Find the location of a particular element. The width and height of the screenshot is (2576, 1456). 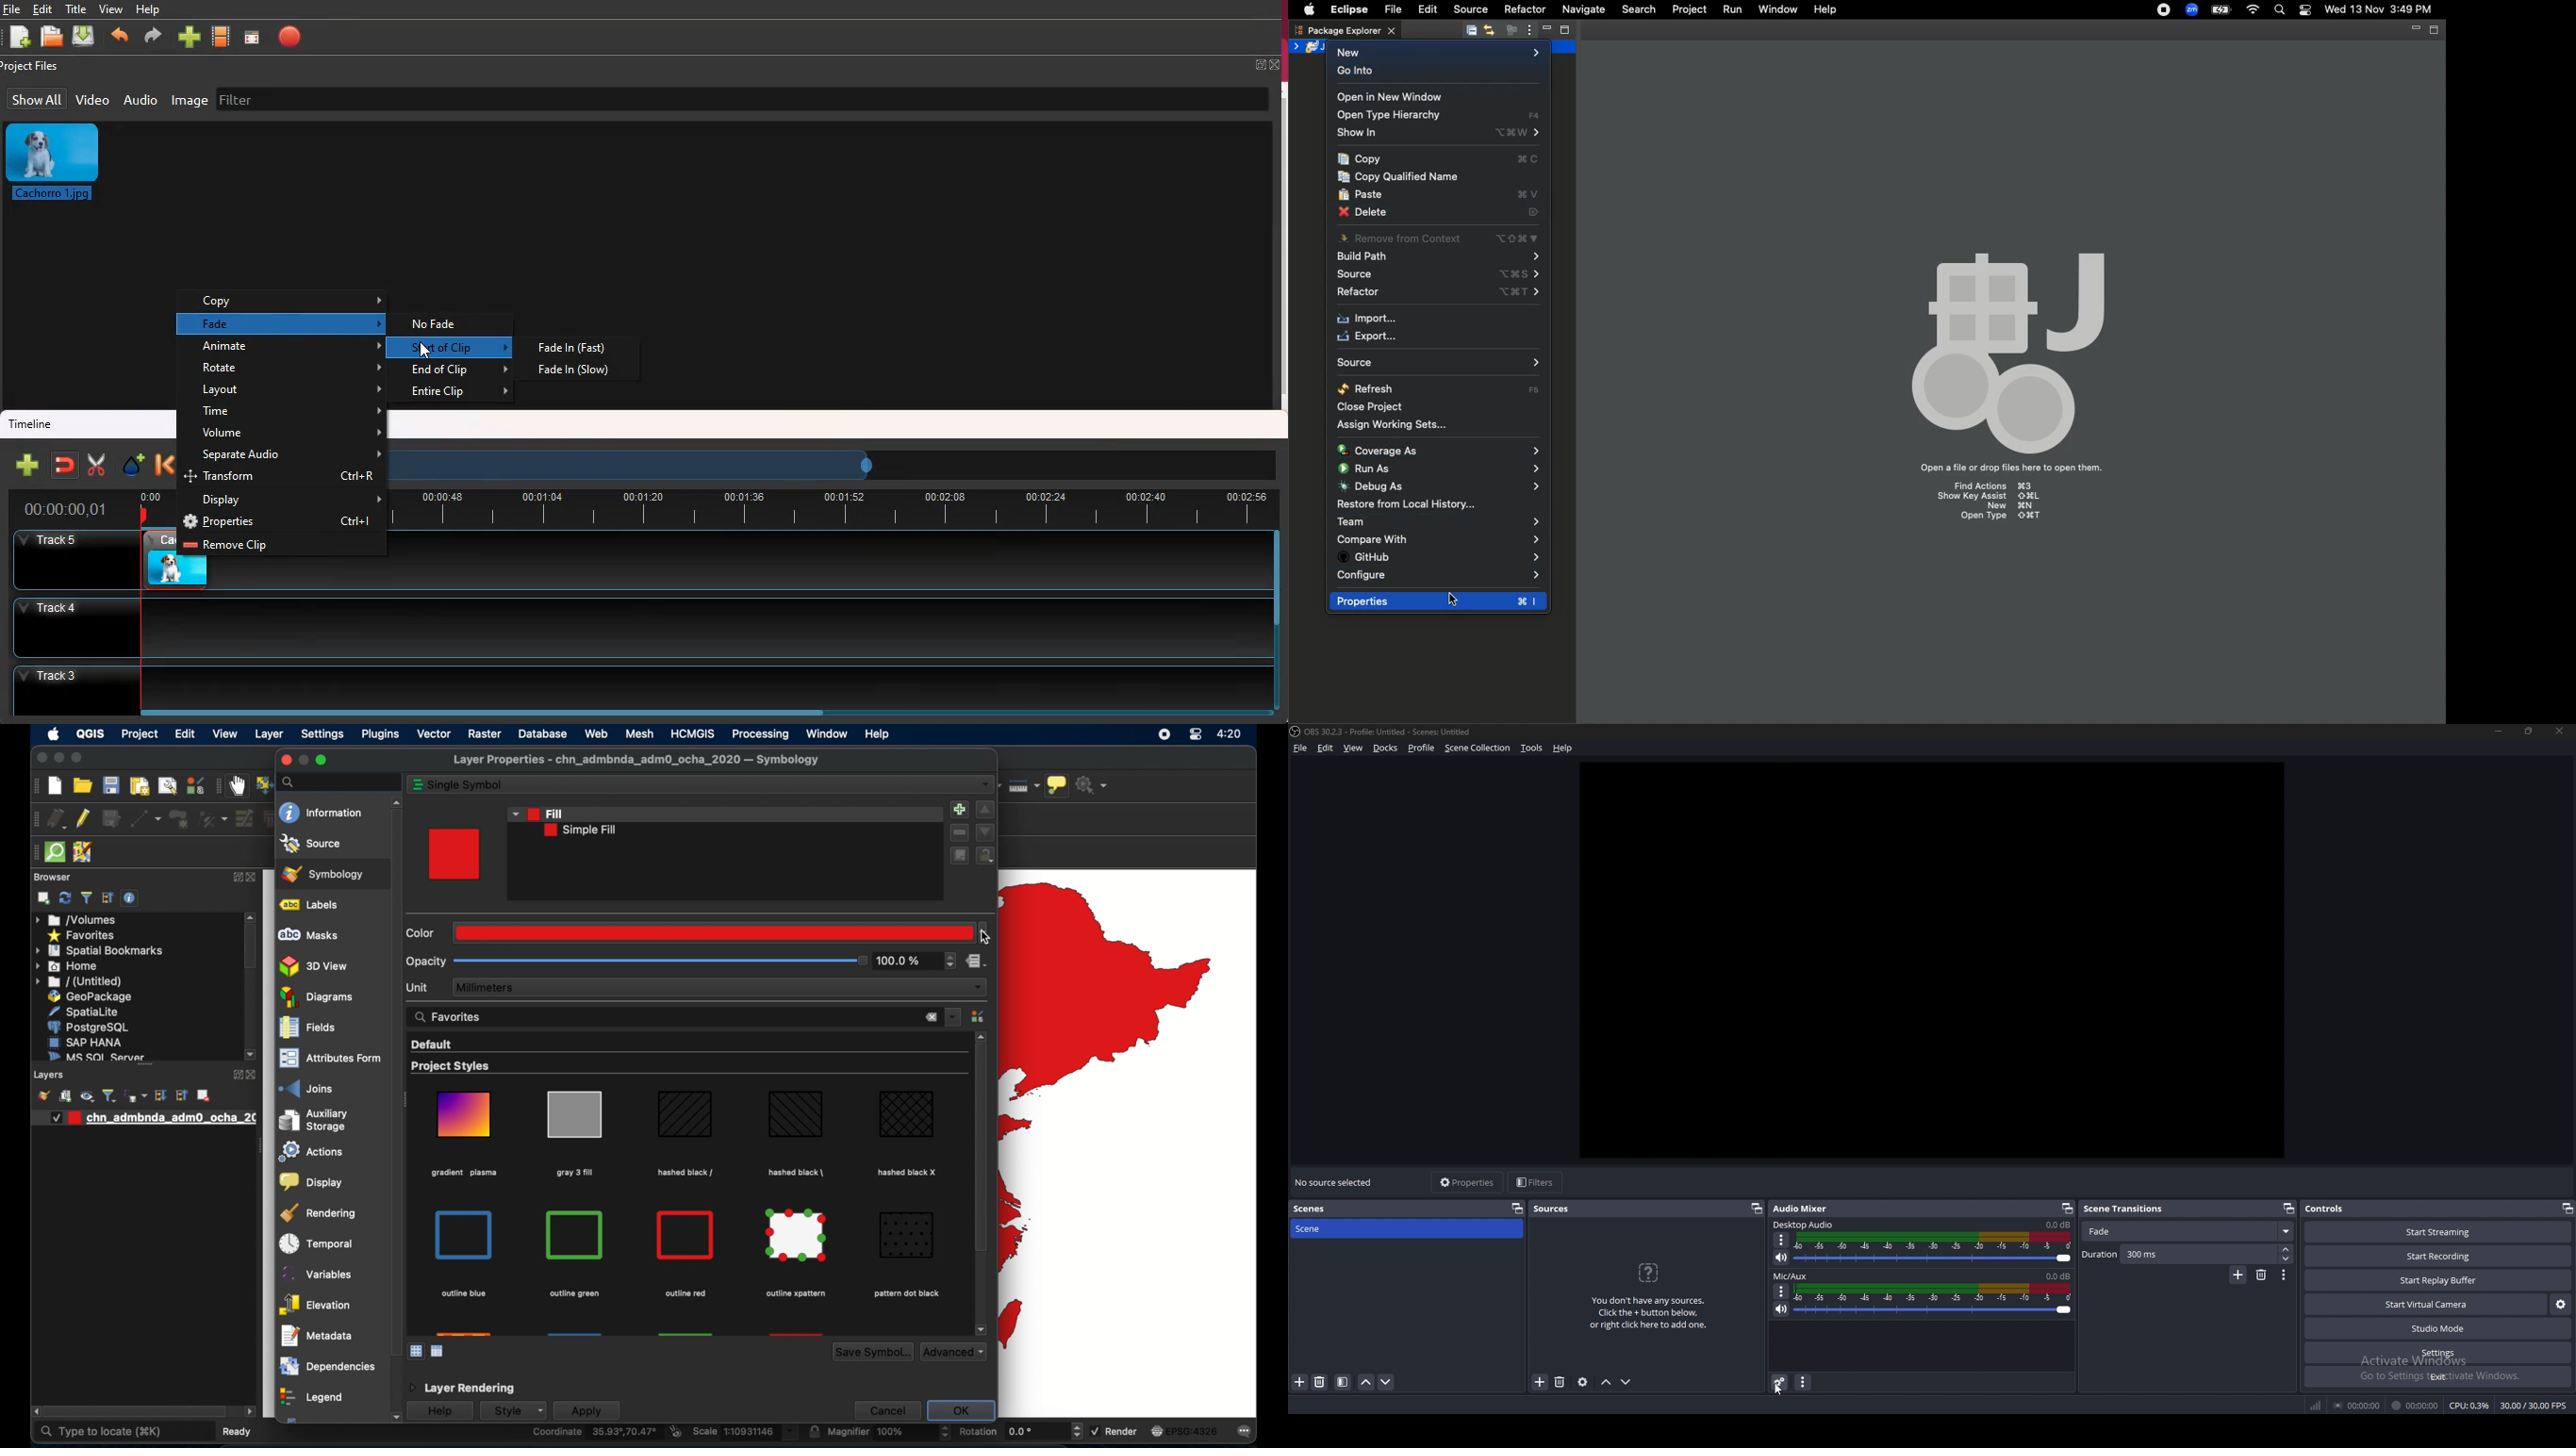

elevation is located at coordinates (314, 1305).